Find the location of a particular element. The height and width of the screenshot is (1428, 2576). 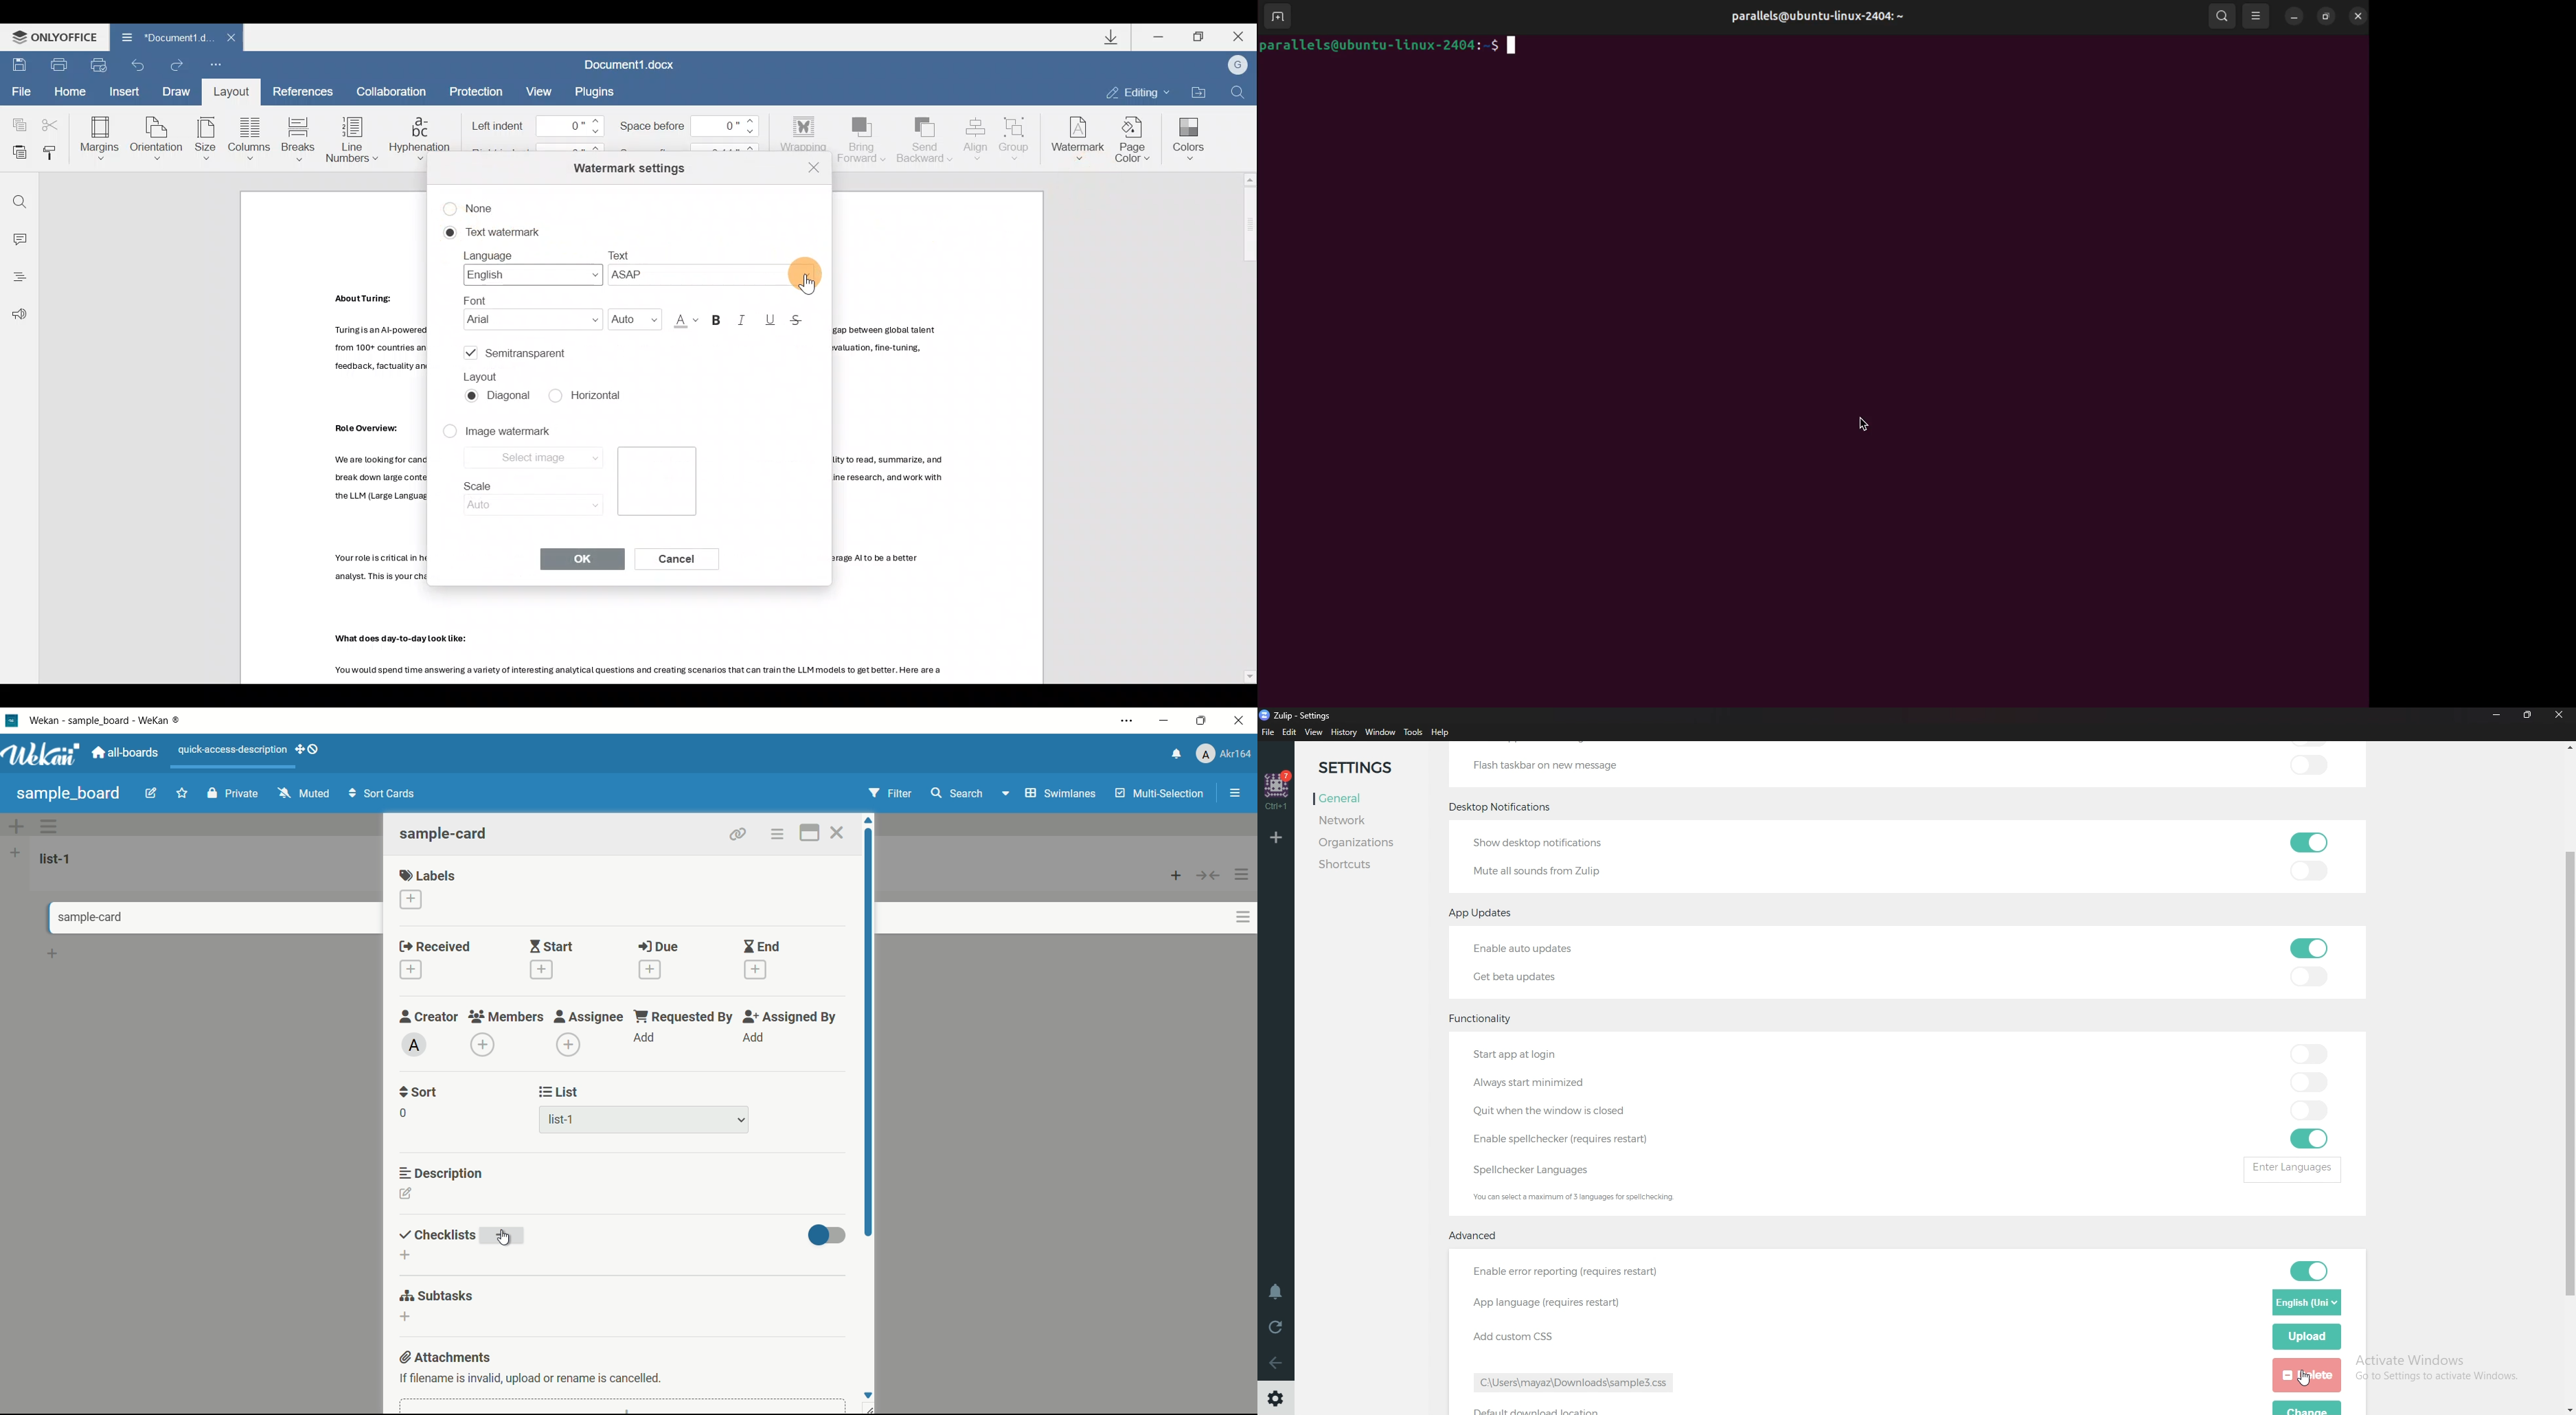

Italic is located at coordinates (746, 319).